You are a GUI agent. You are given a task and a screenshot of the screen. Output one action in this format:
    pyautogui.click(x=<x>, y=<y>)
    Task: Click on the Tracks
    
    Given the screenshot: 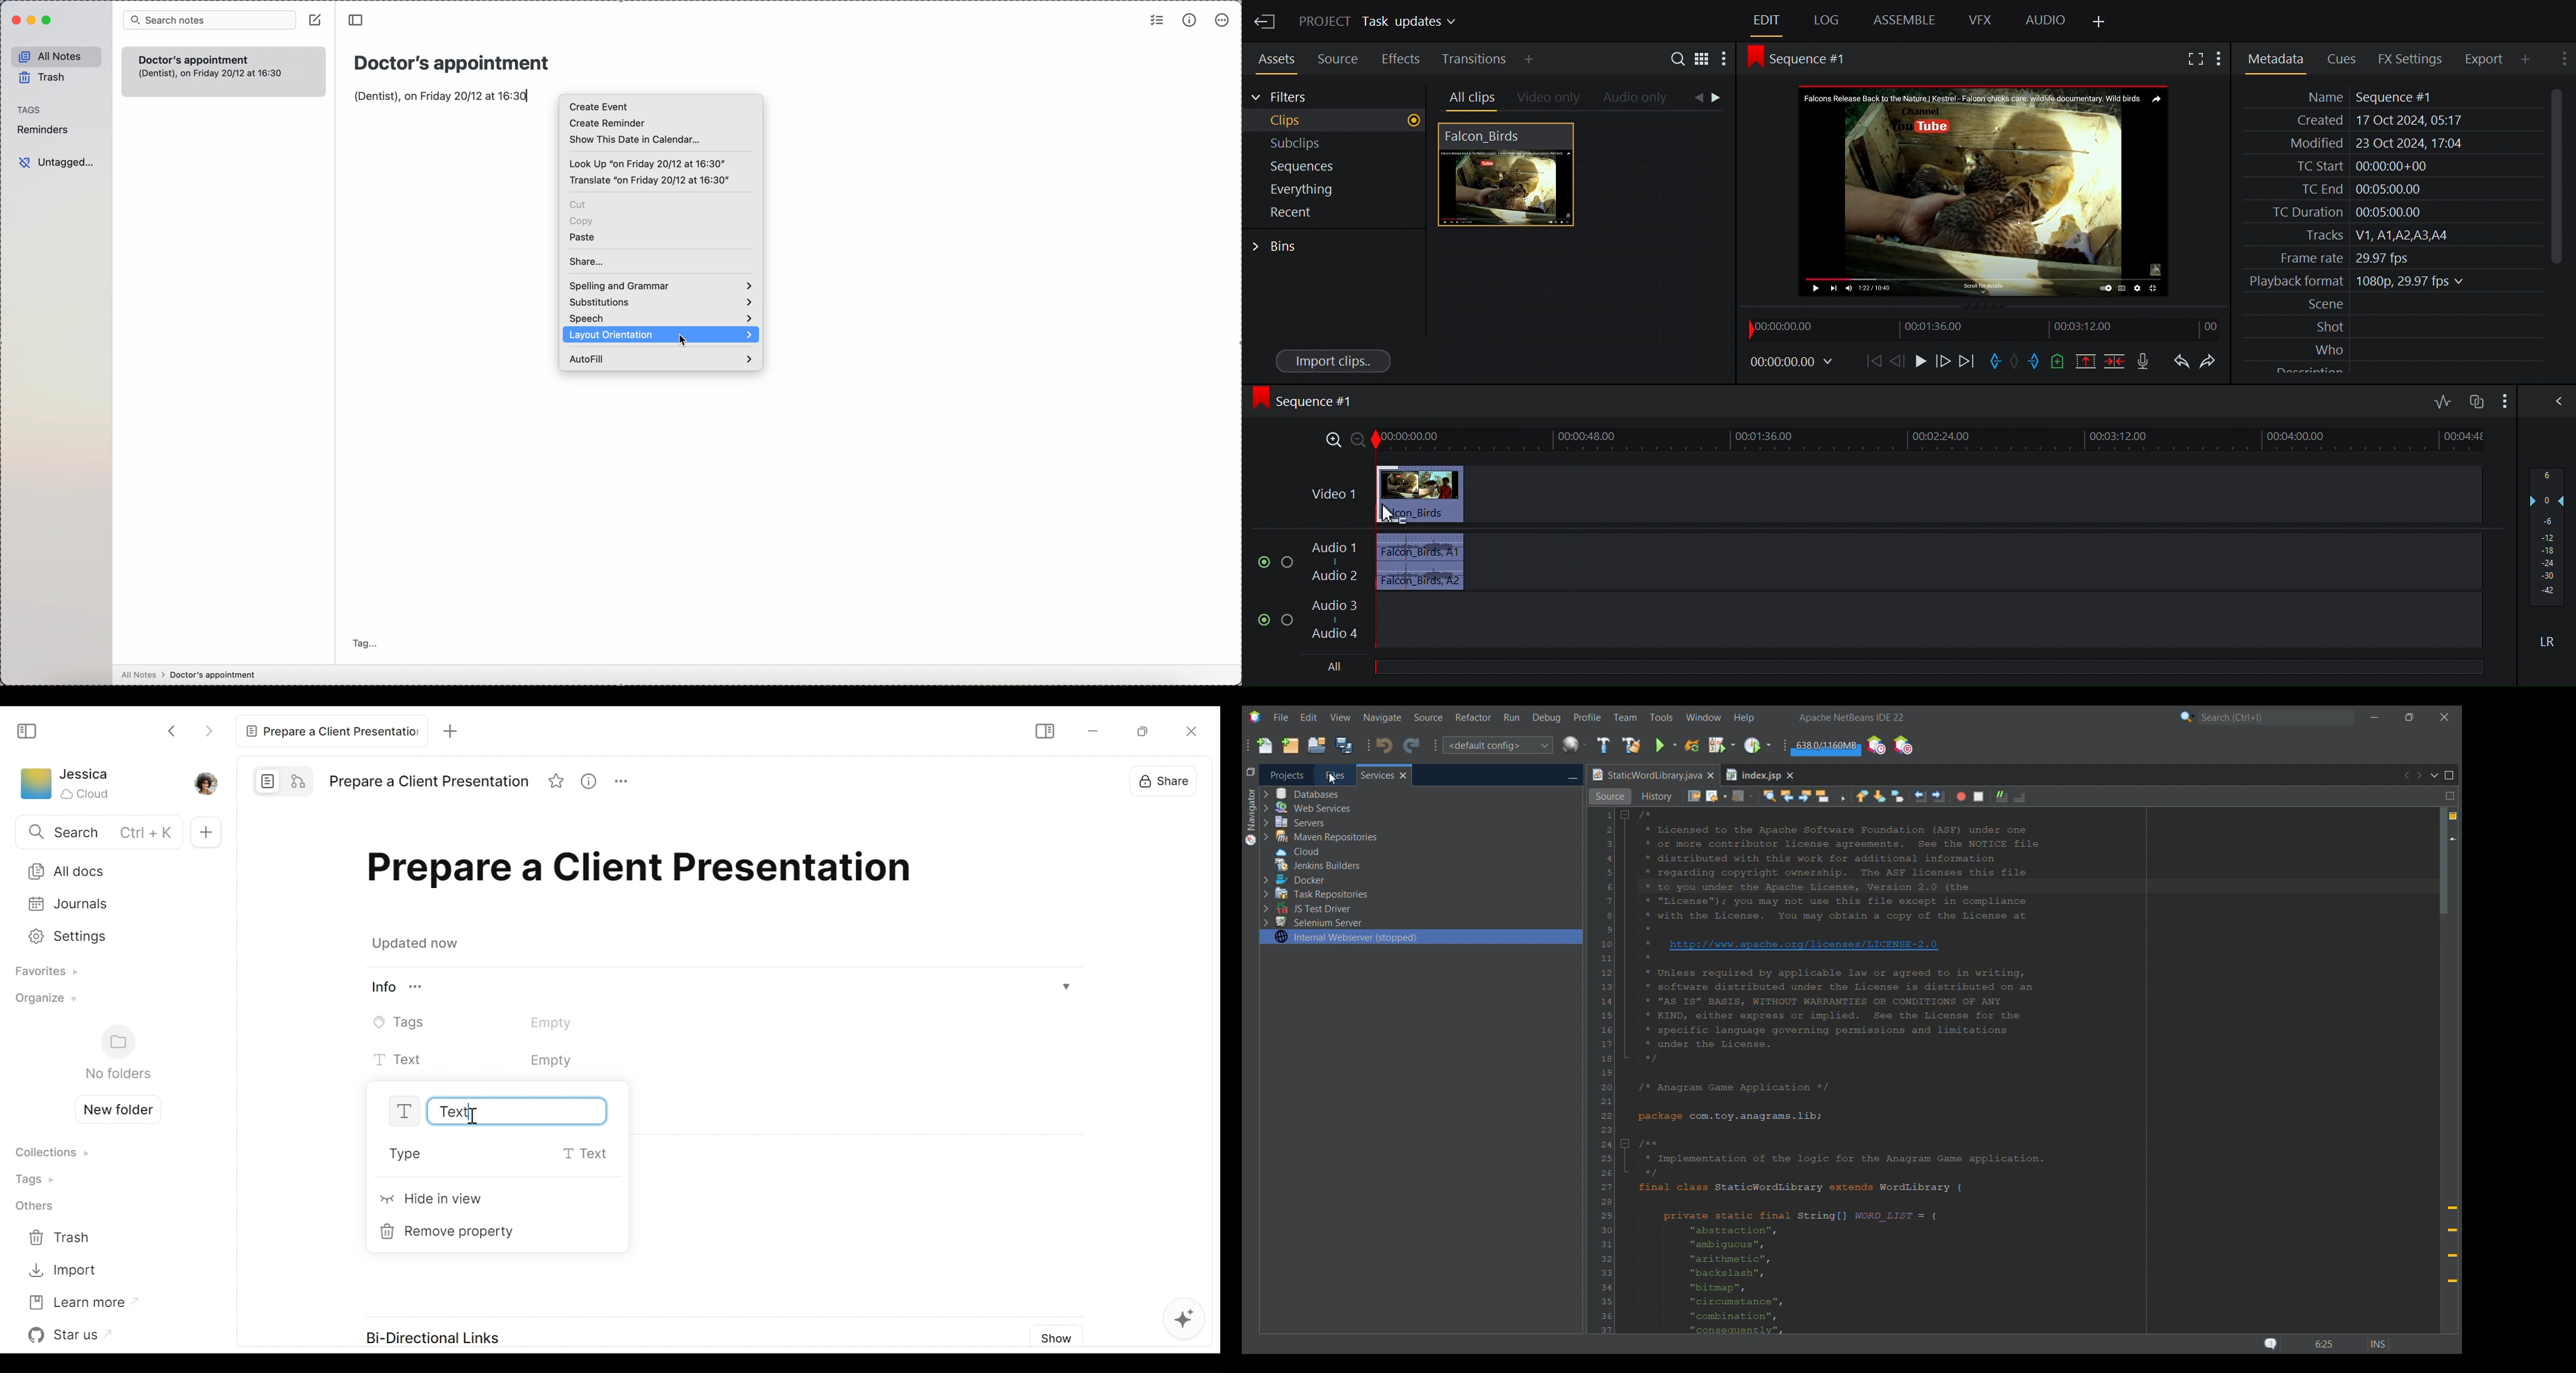 What is the action you would take?
    pyautogui.click(x=2390, y=236)
    